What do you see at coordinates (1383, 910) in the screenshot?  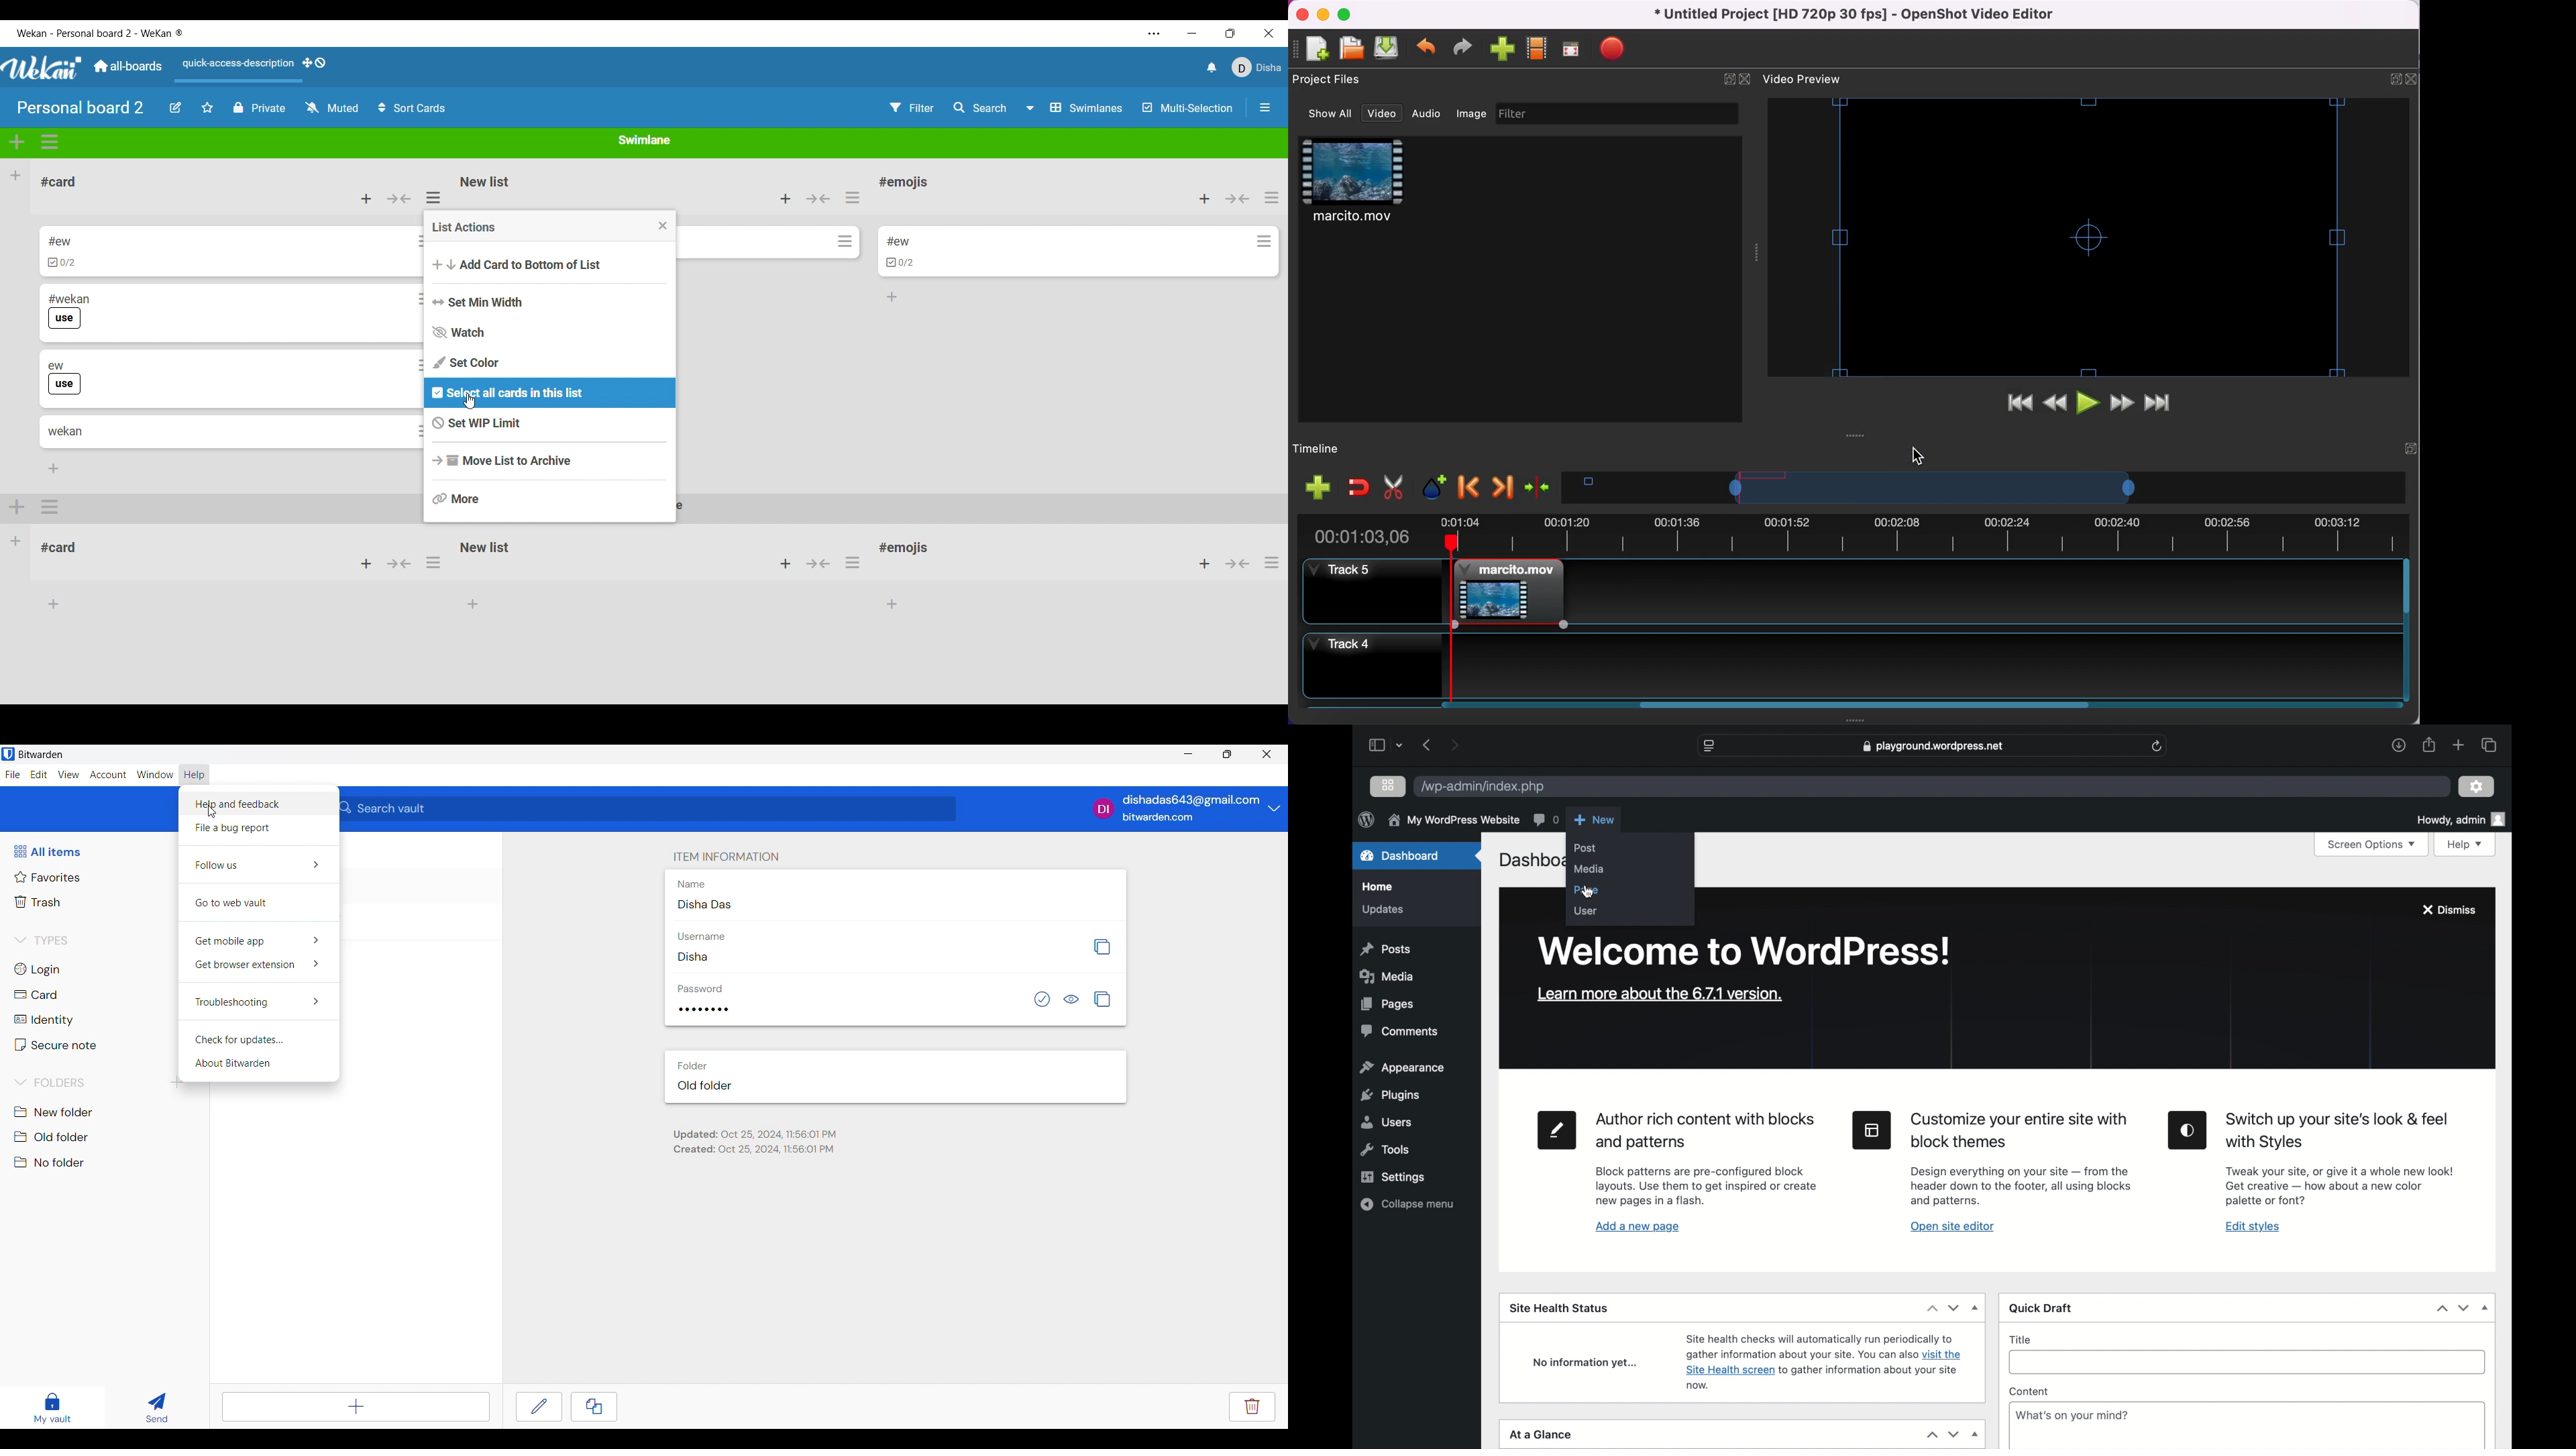 I see `updates` at bounding box center [1383, 910].